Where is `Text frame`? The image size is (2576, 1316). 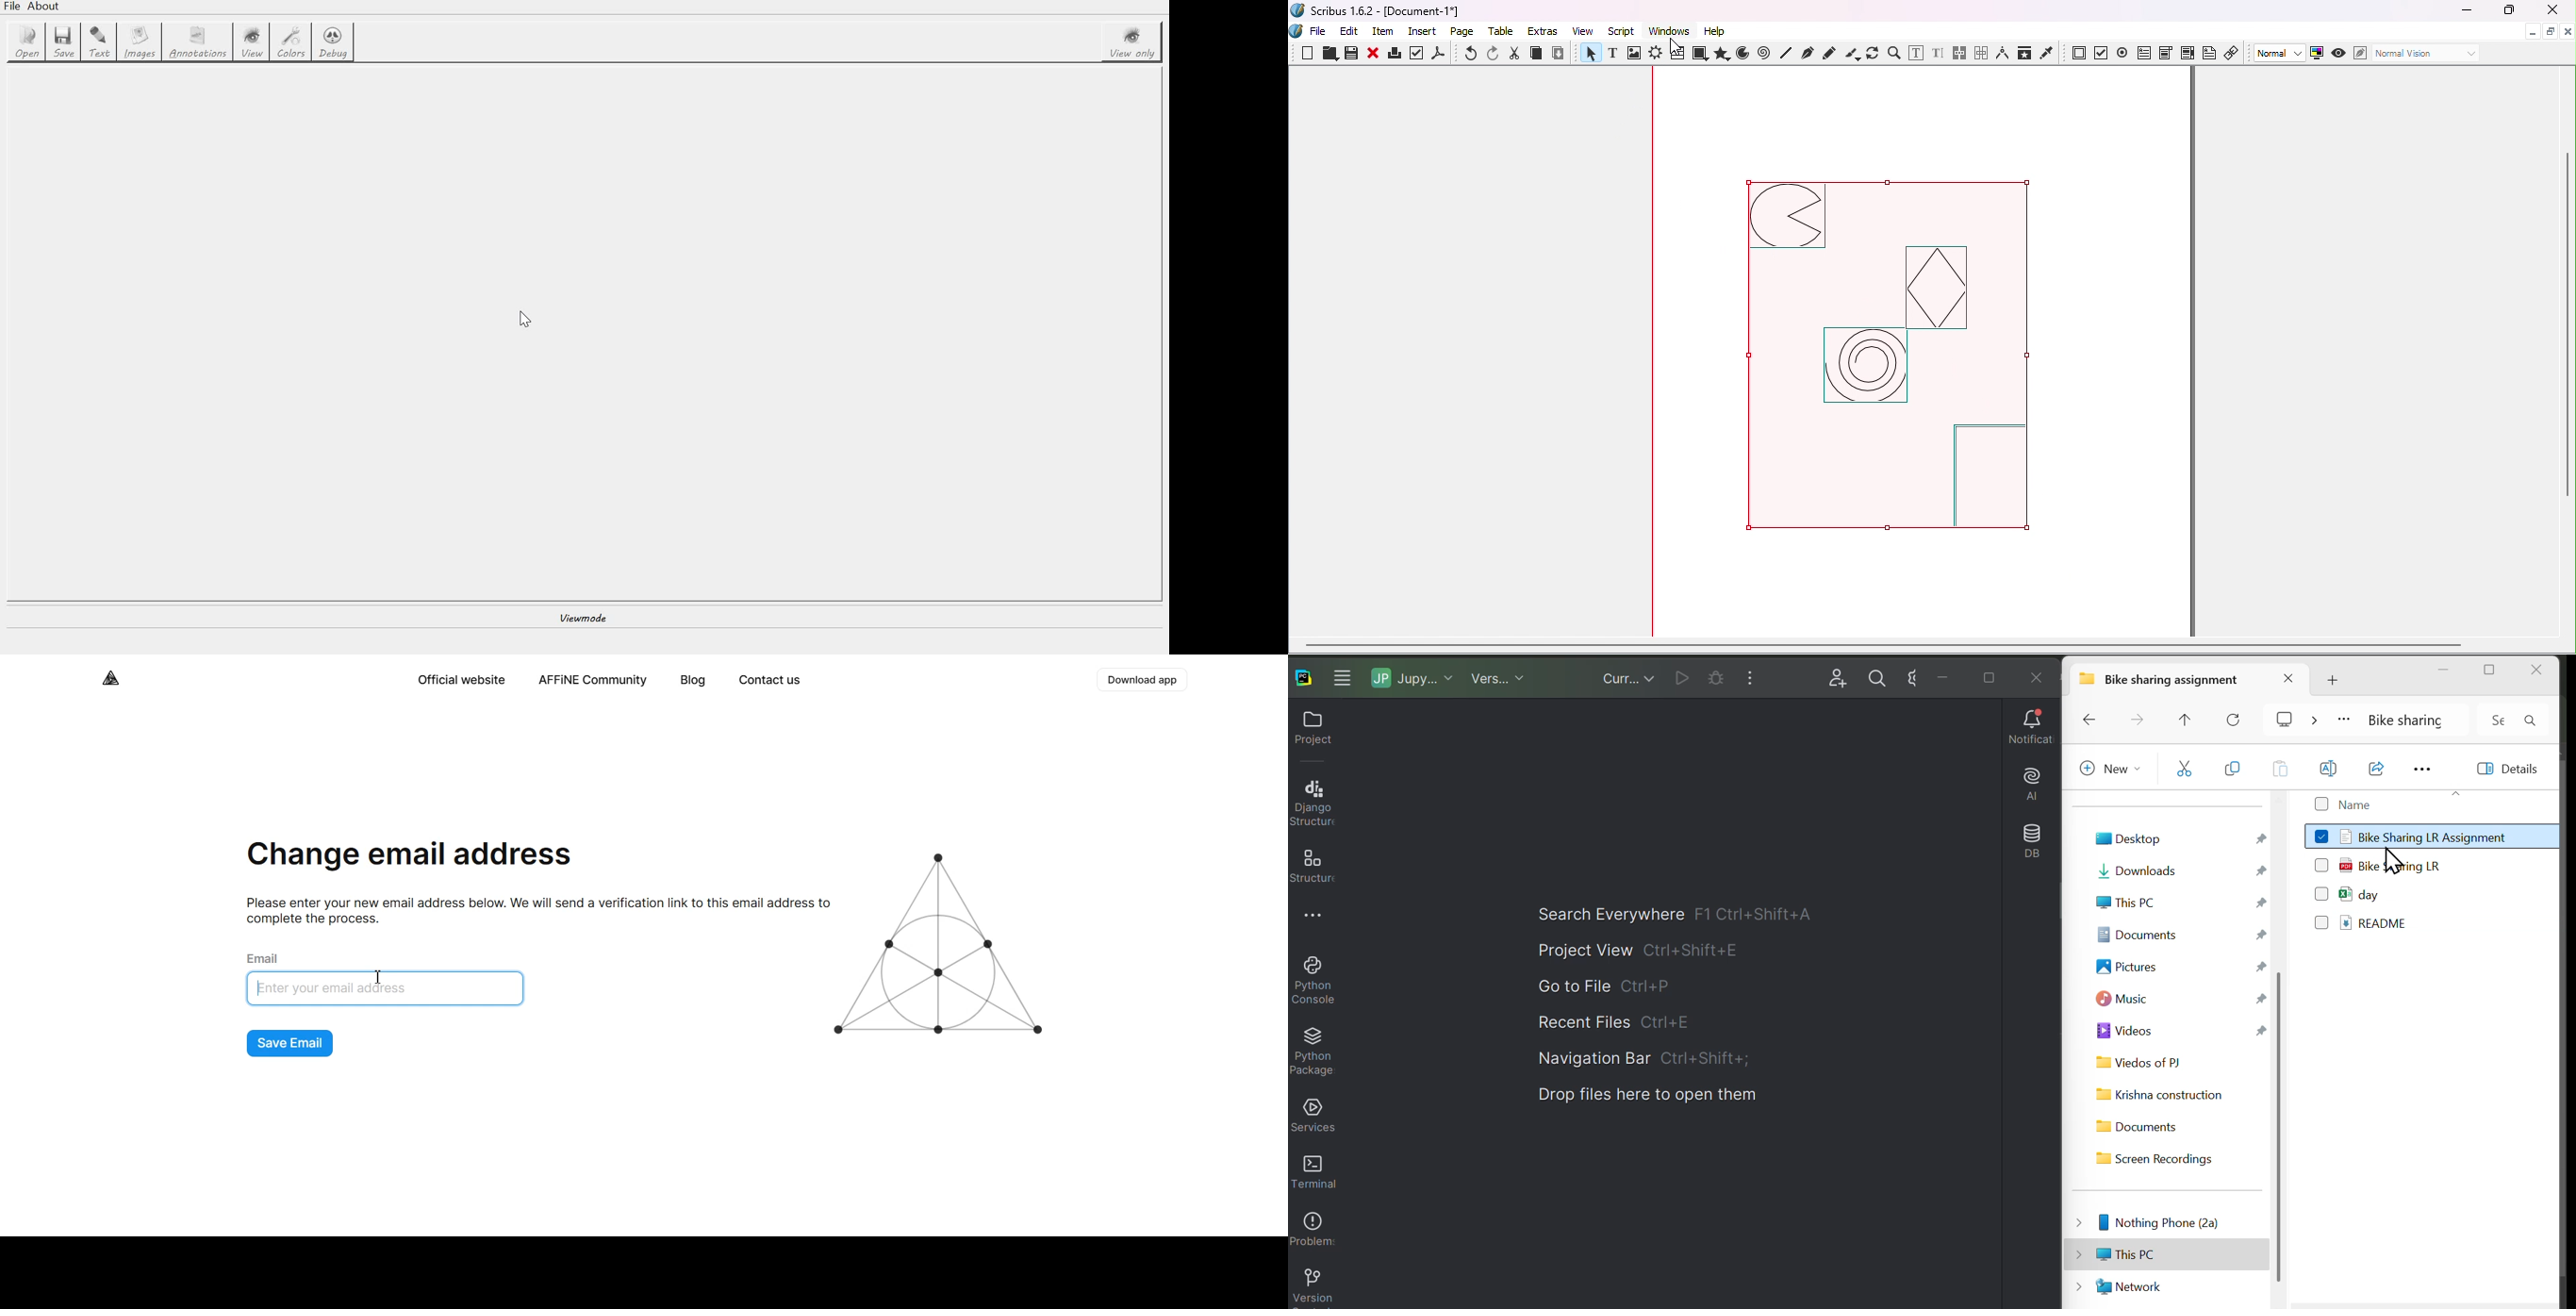
Text frame is located at coordinates (1616, 55).